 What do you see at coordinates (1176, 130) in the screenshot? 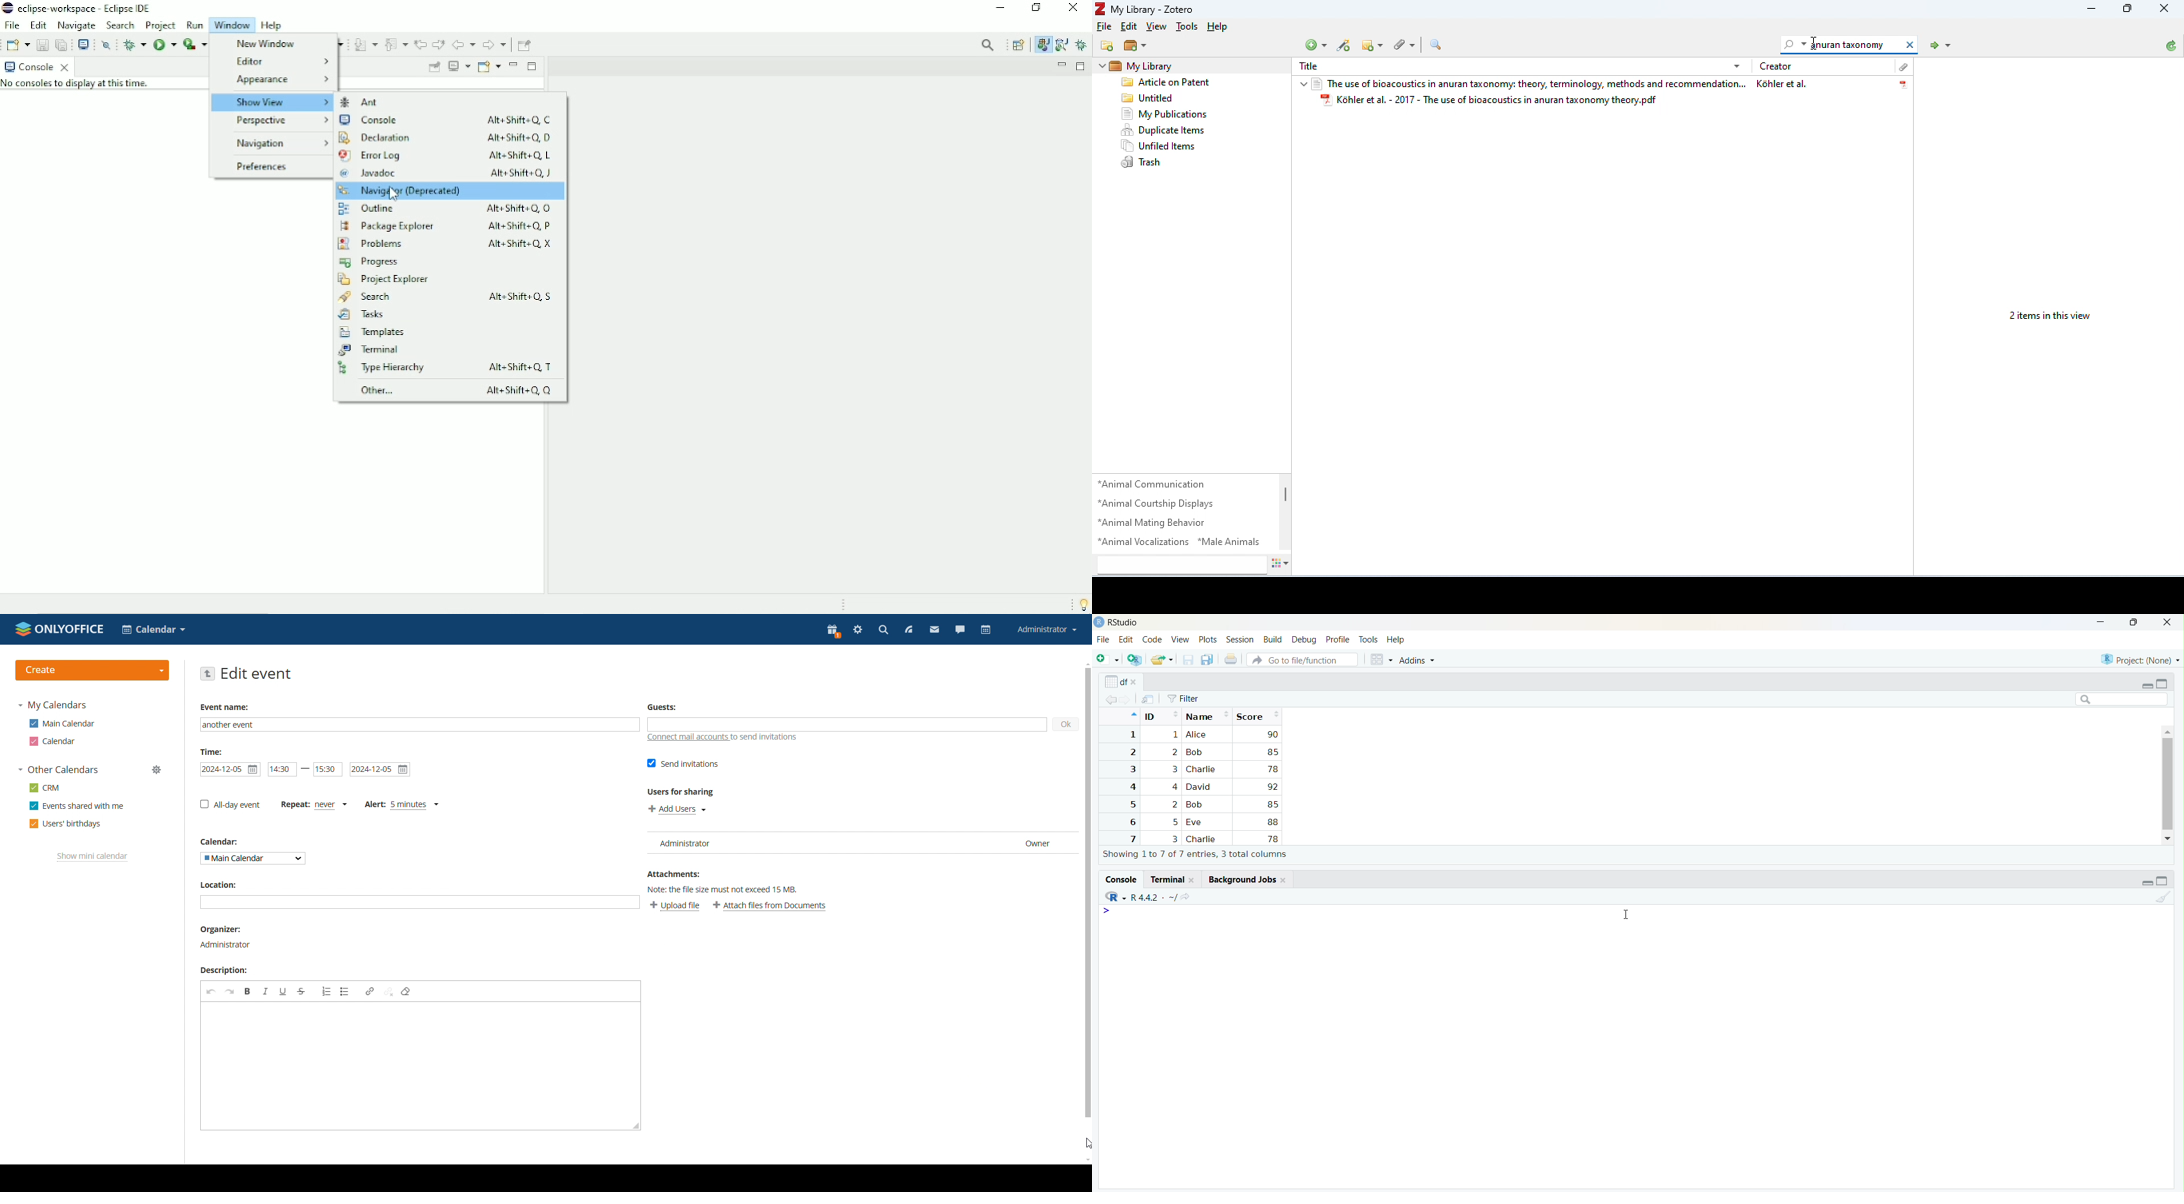
I see `+ Duplicate Items` at bounding box center [1176, 130].